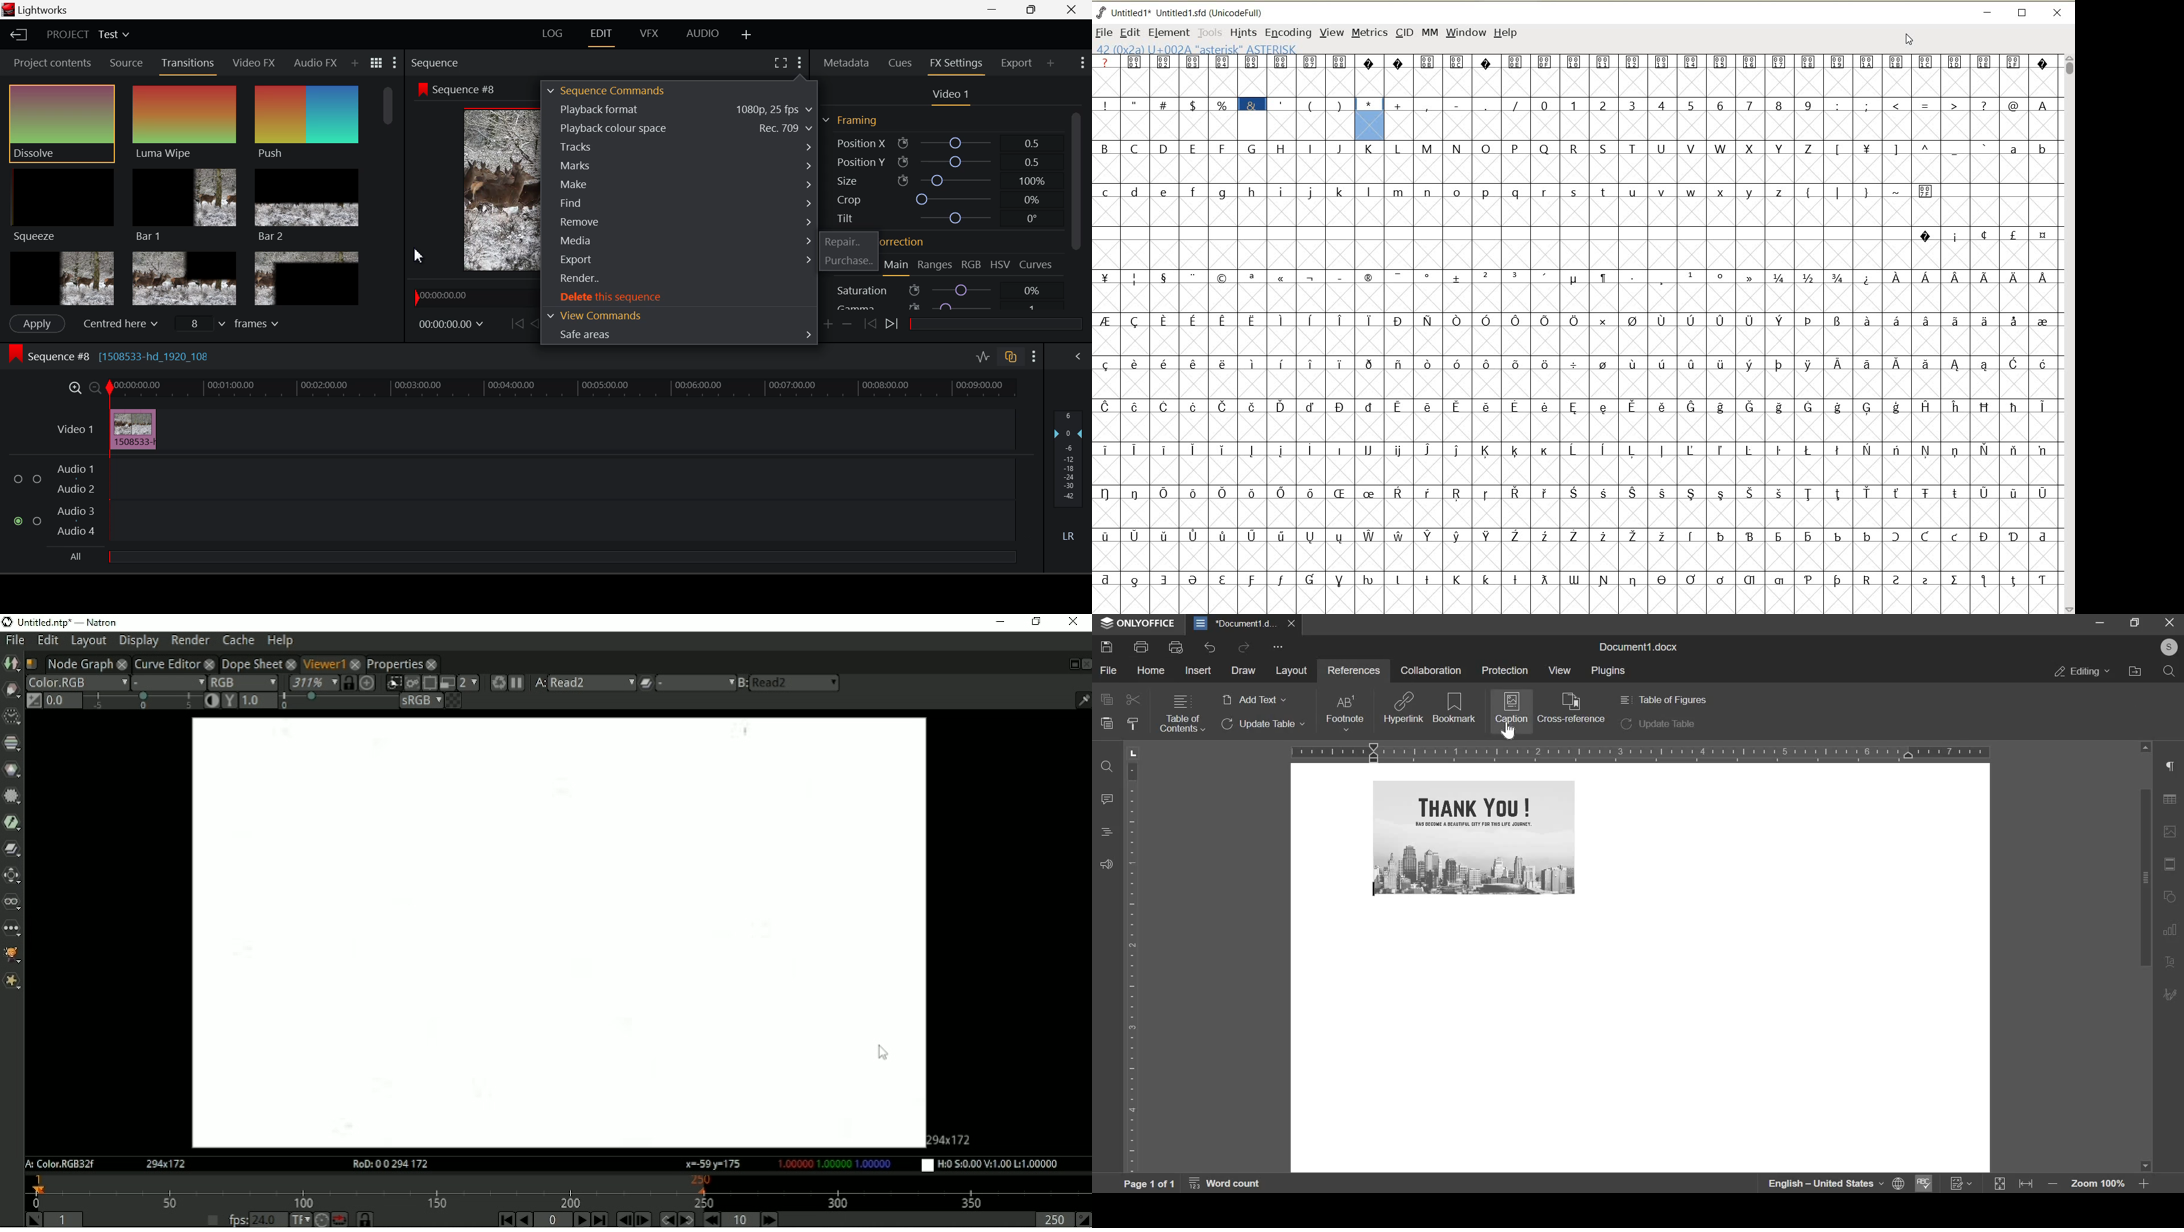  I want to click on view, so click(1558, 670).